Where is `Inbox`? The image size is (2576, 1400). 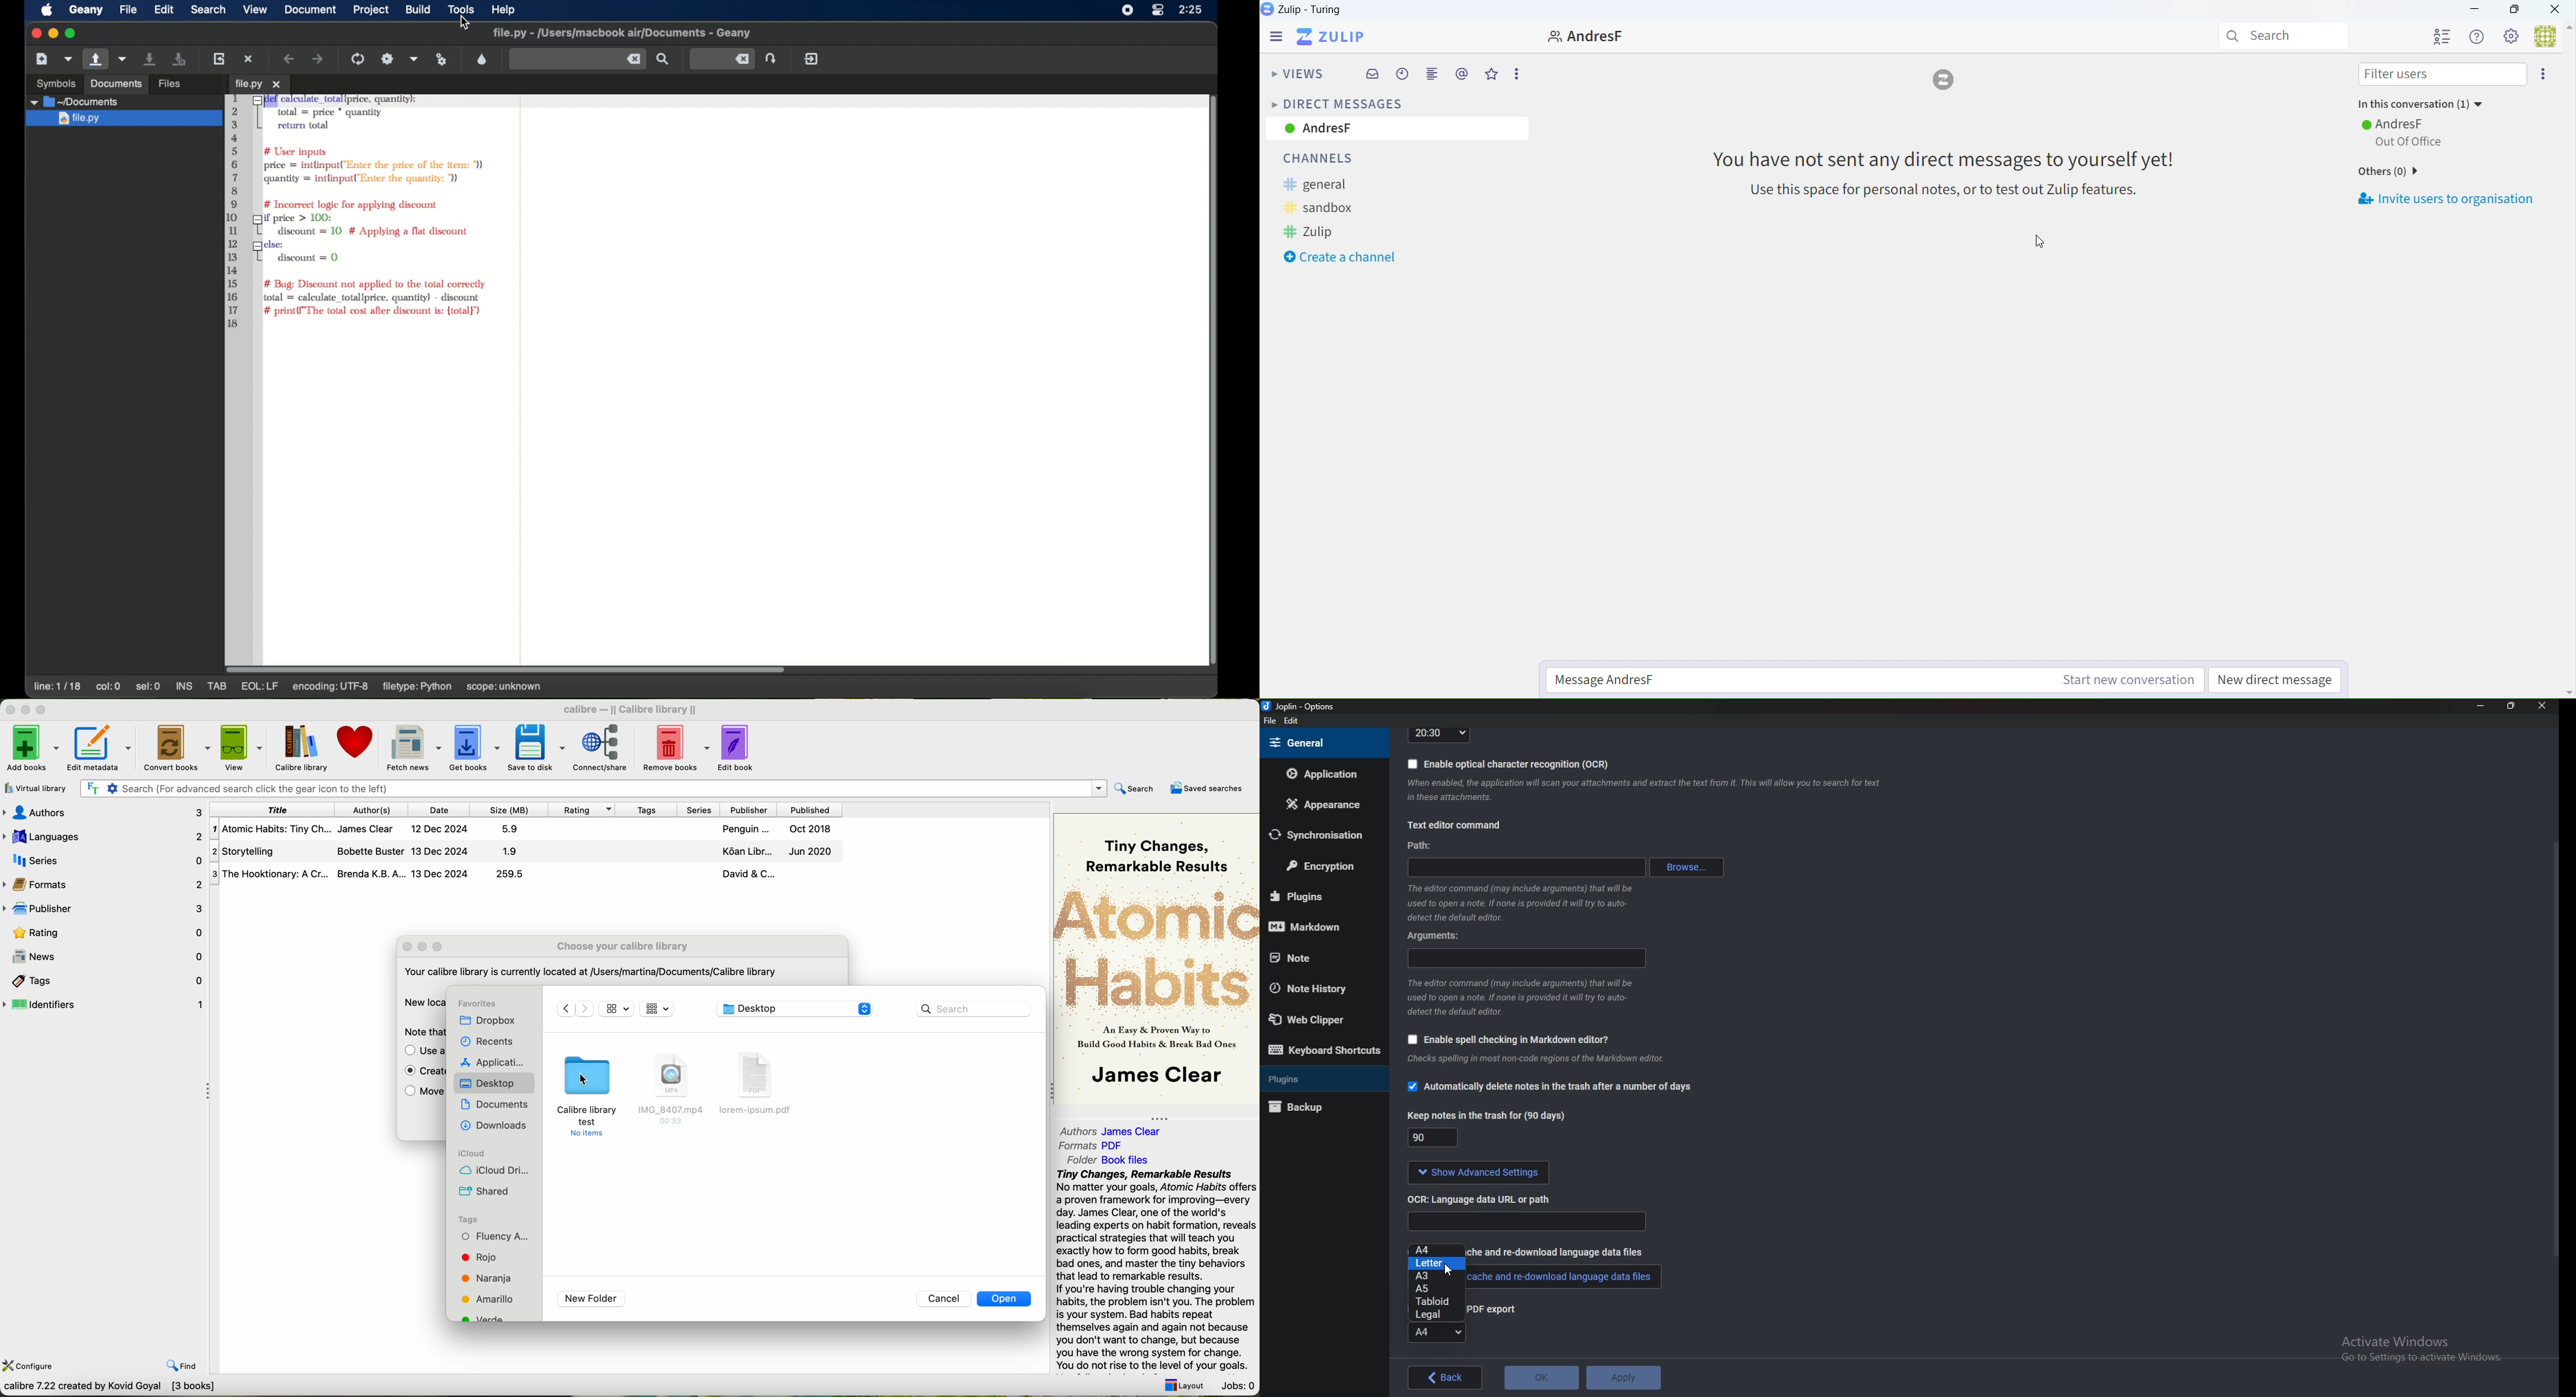
Inbox is located at coordinates (1374, 75).